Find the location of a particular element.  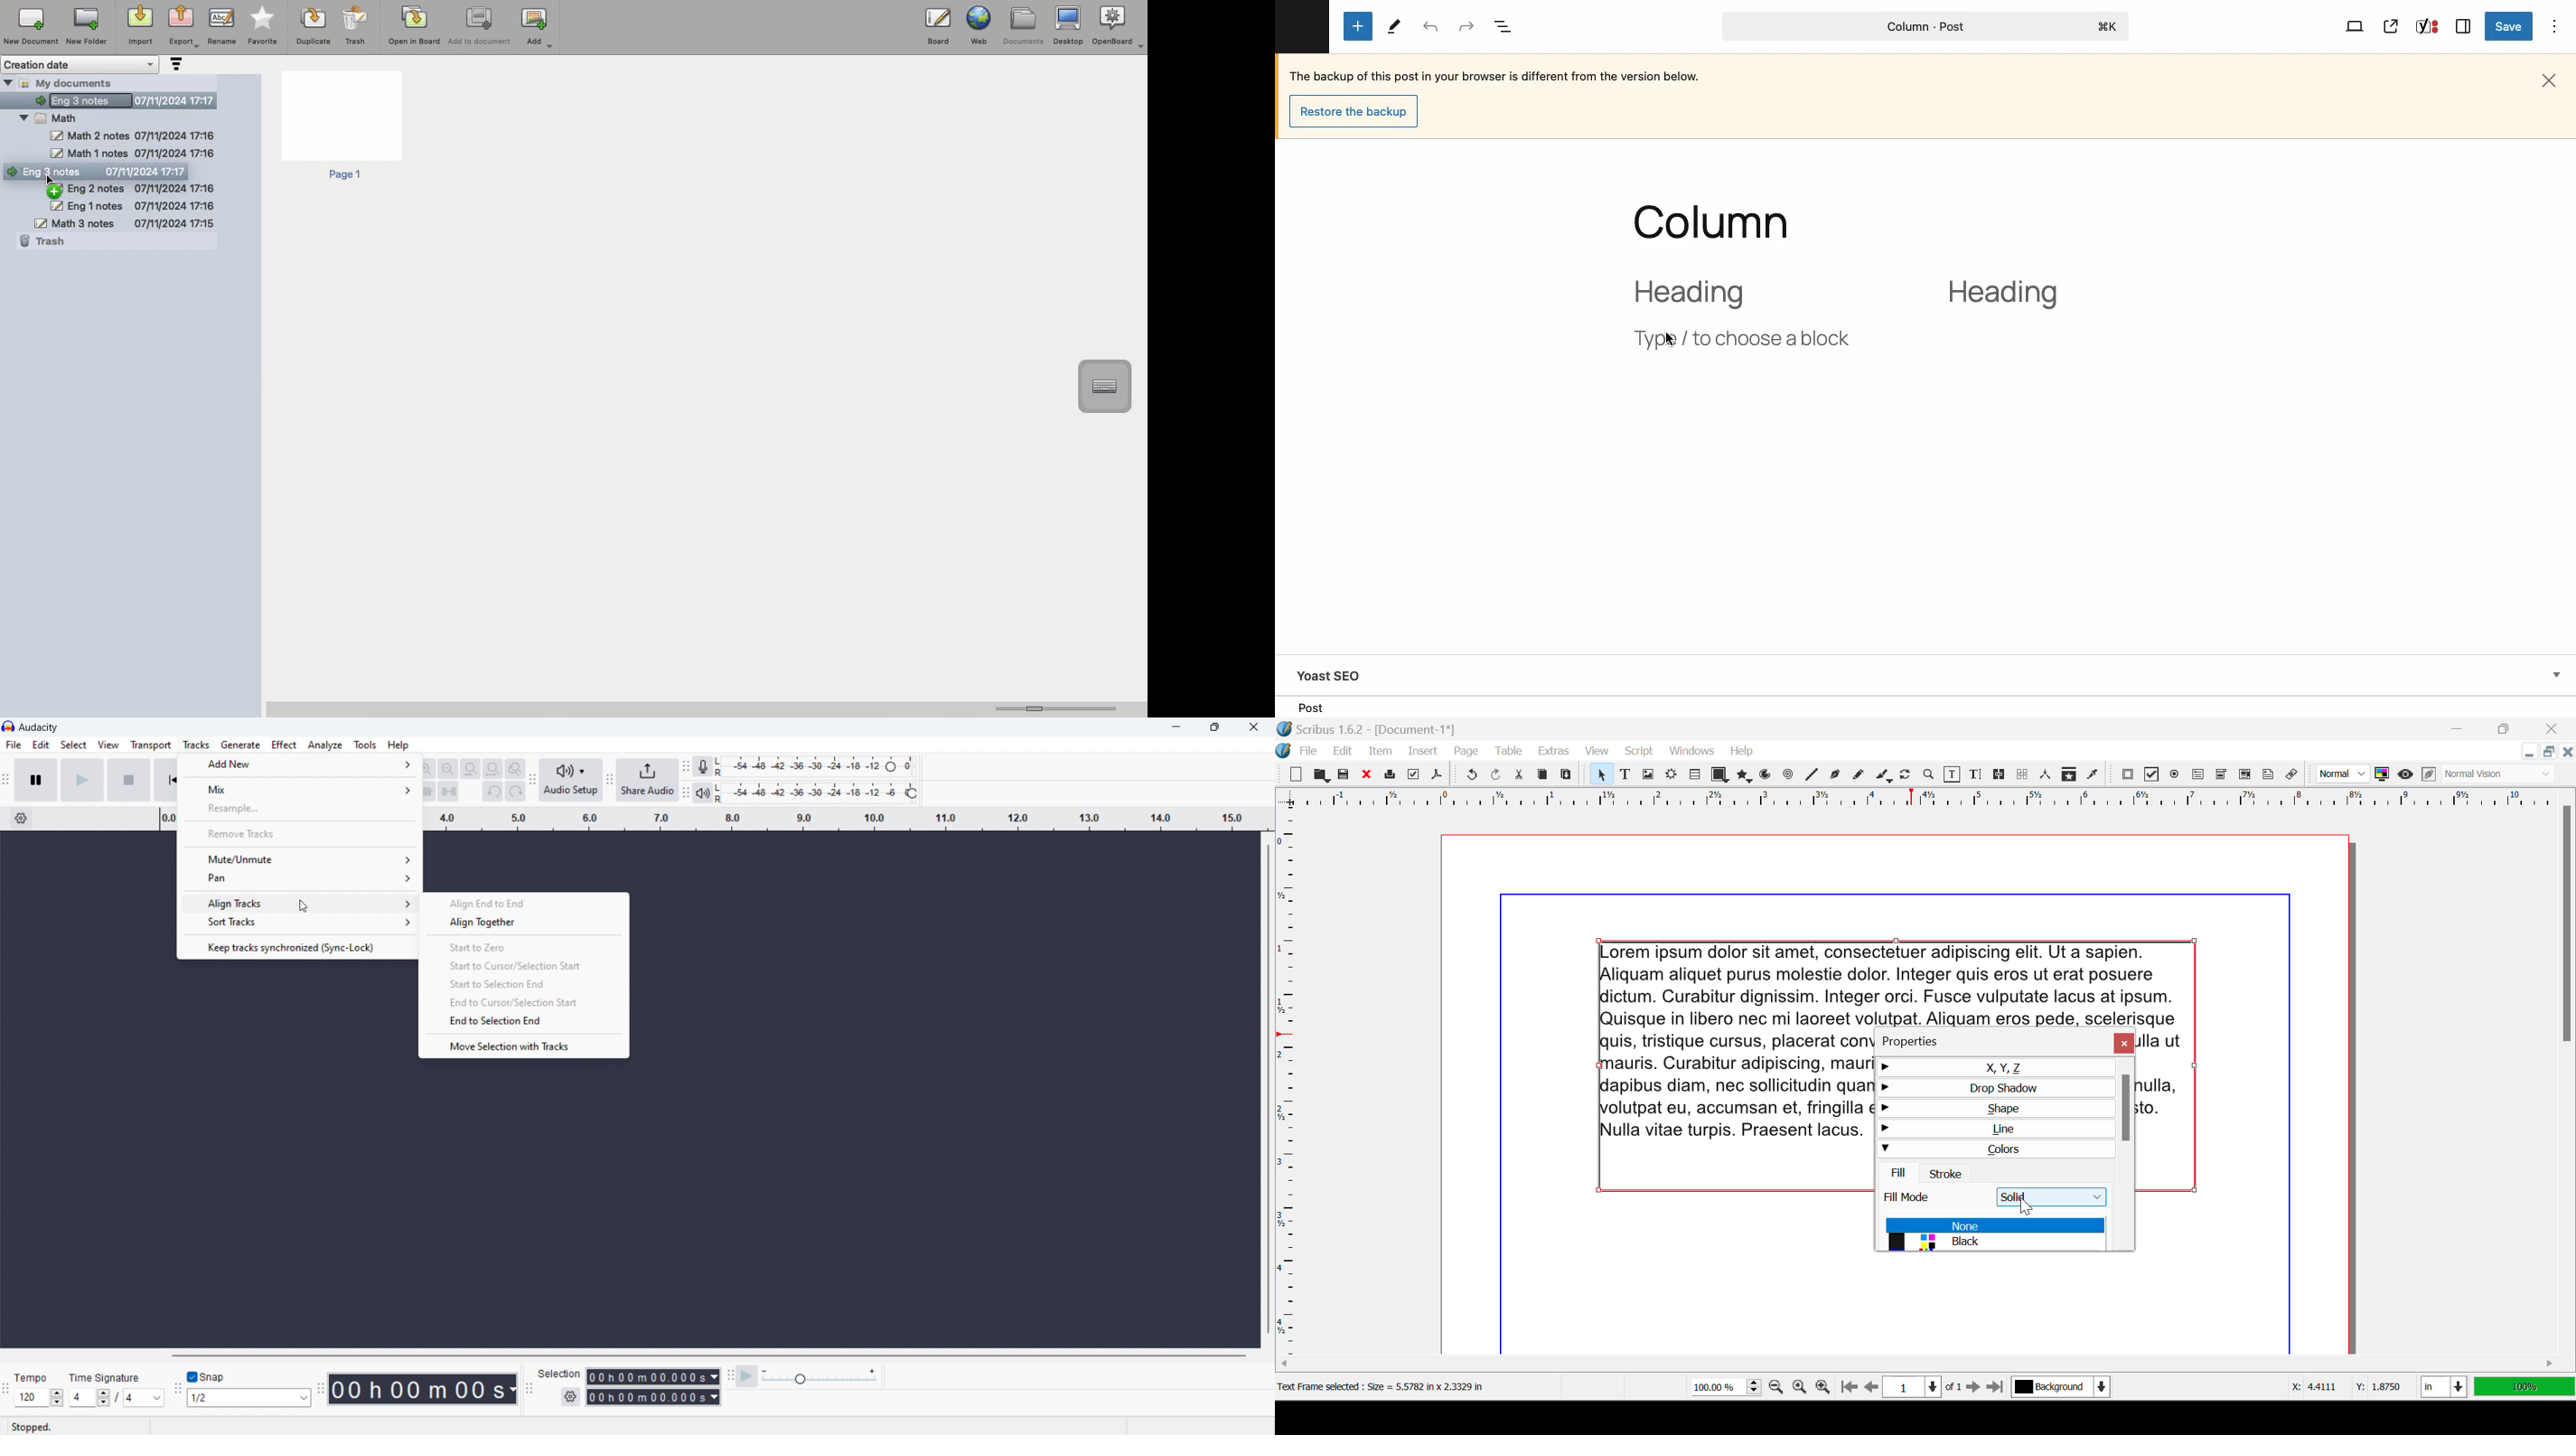

Arcs is located at coordinates (1767, 778).